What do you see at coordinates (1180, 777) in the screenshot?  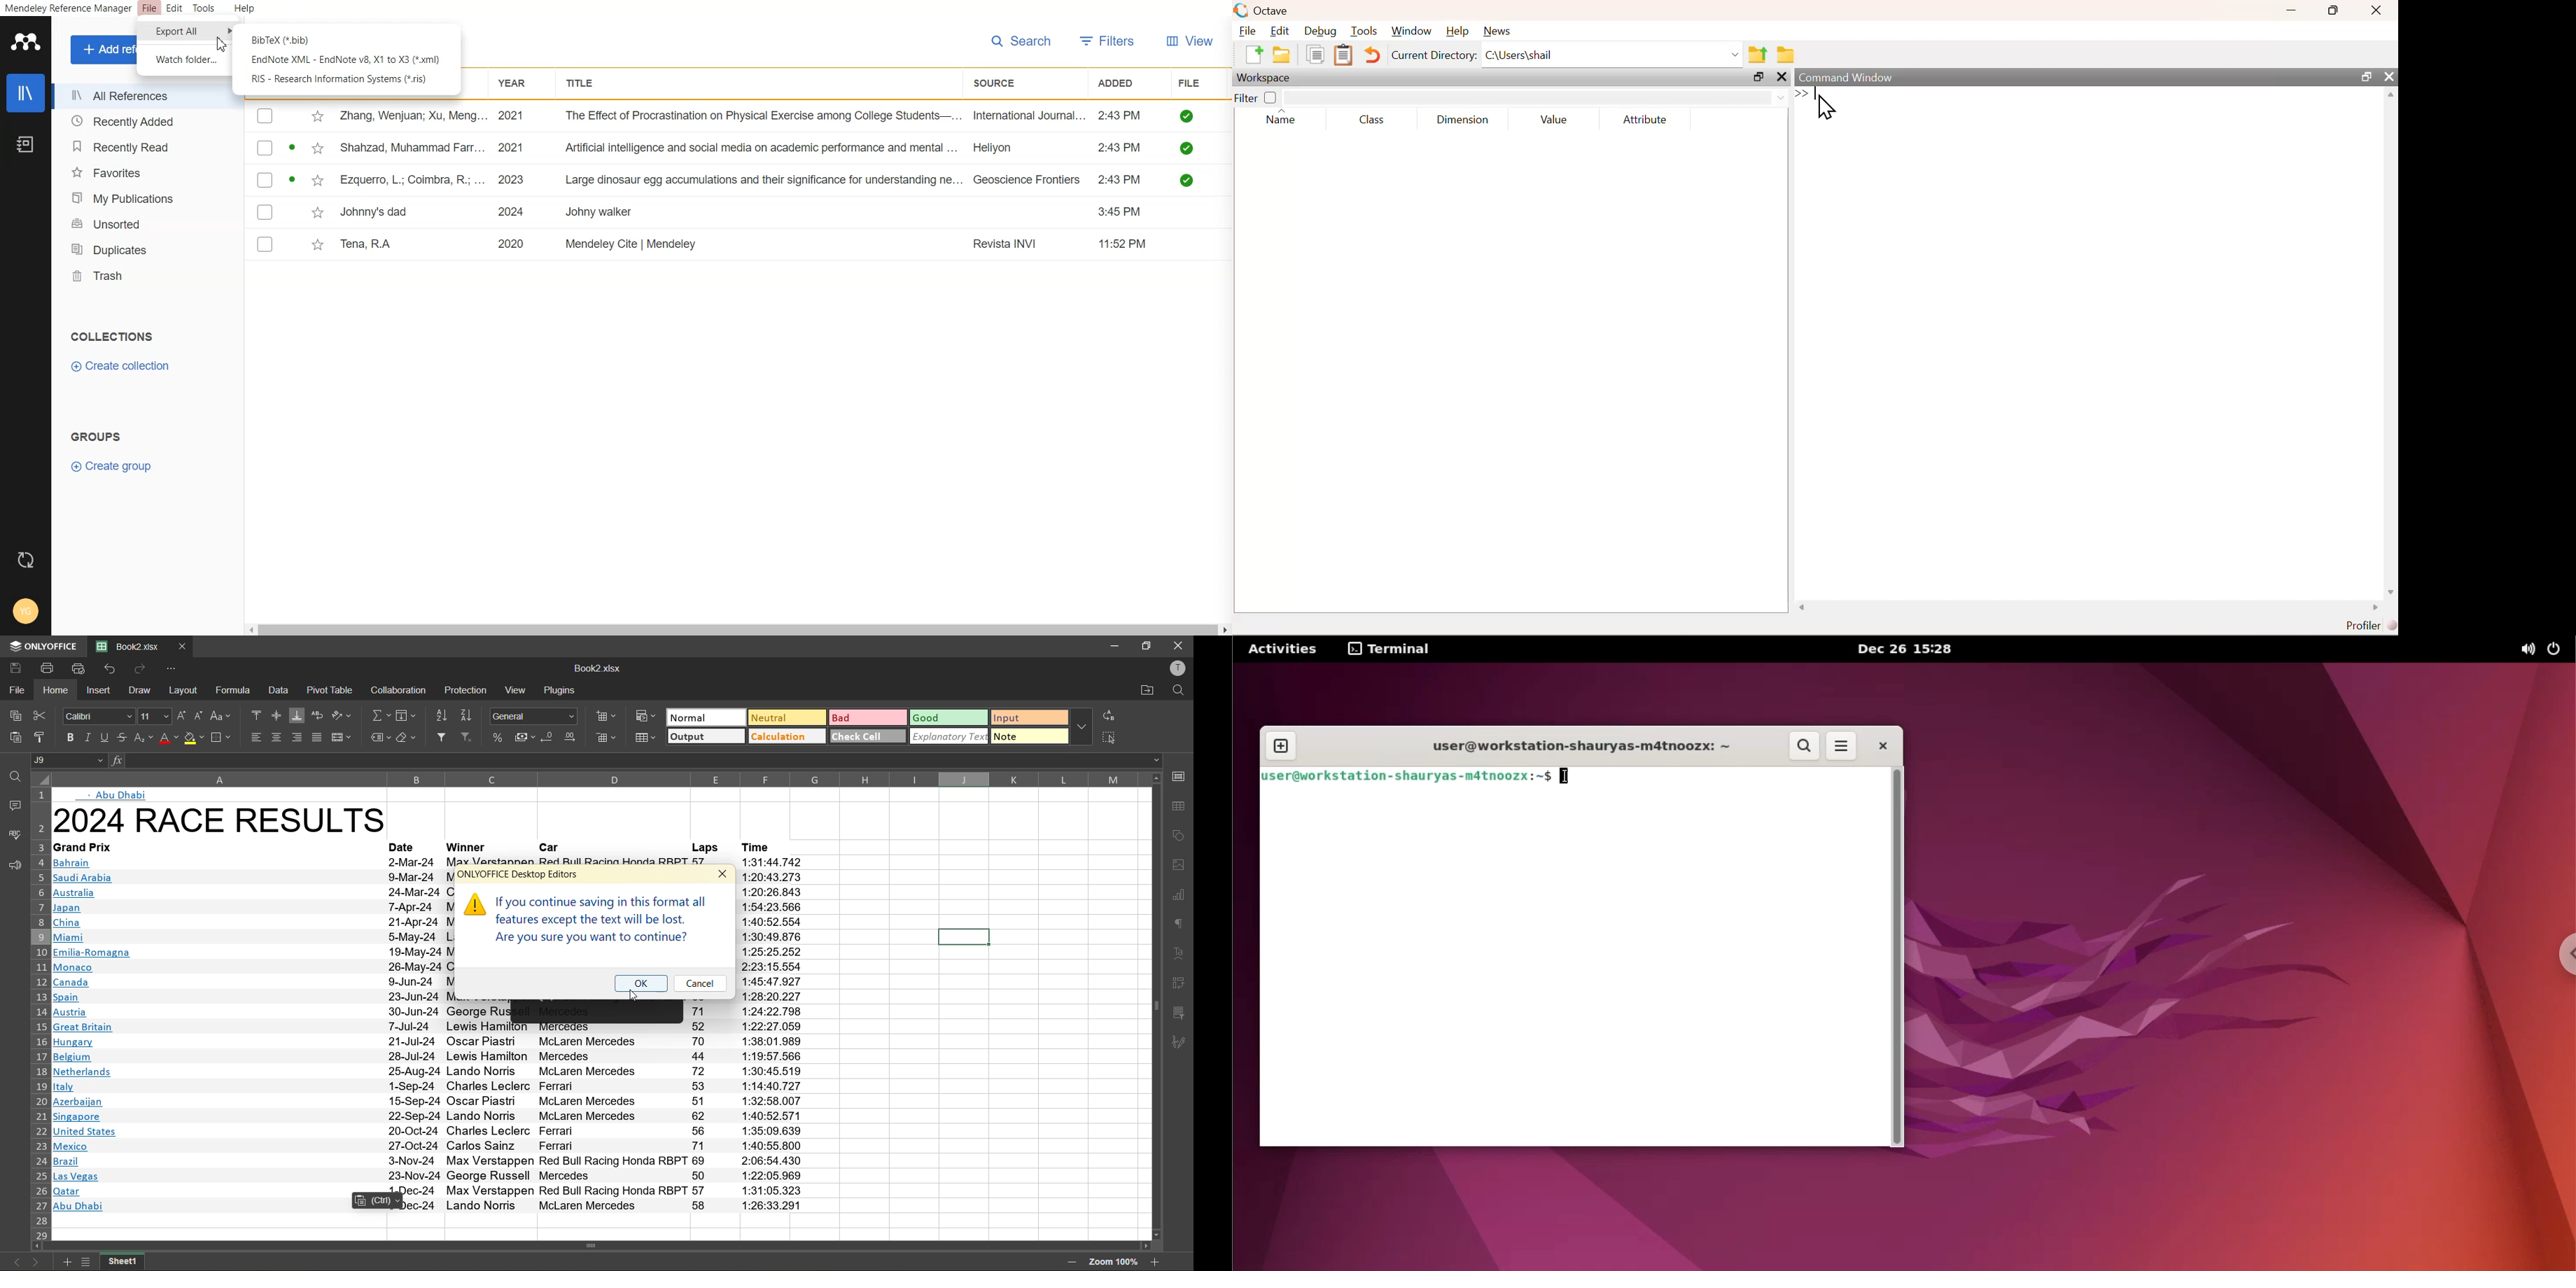 I see `call settings` at bounding box center [1180, 777].